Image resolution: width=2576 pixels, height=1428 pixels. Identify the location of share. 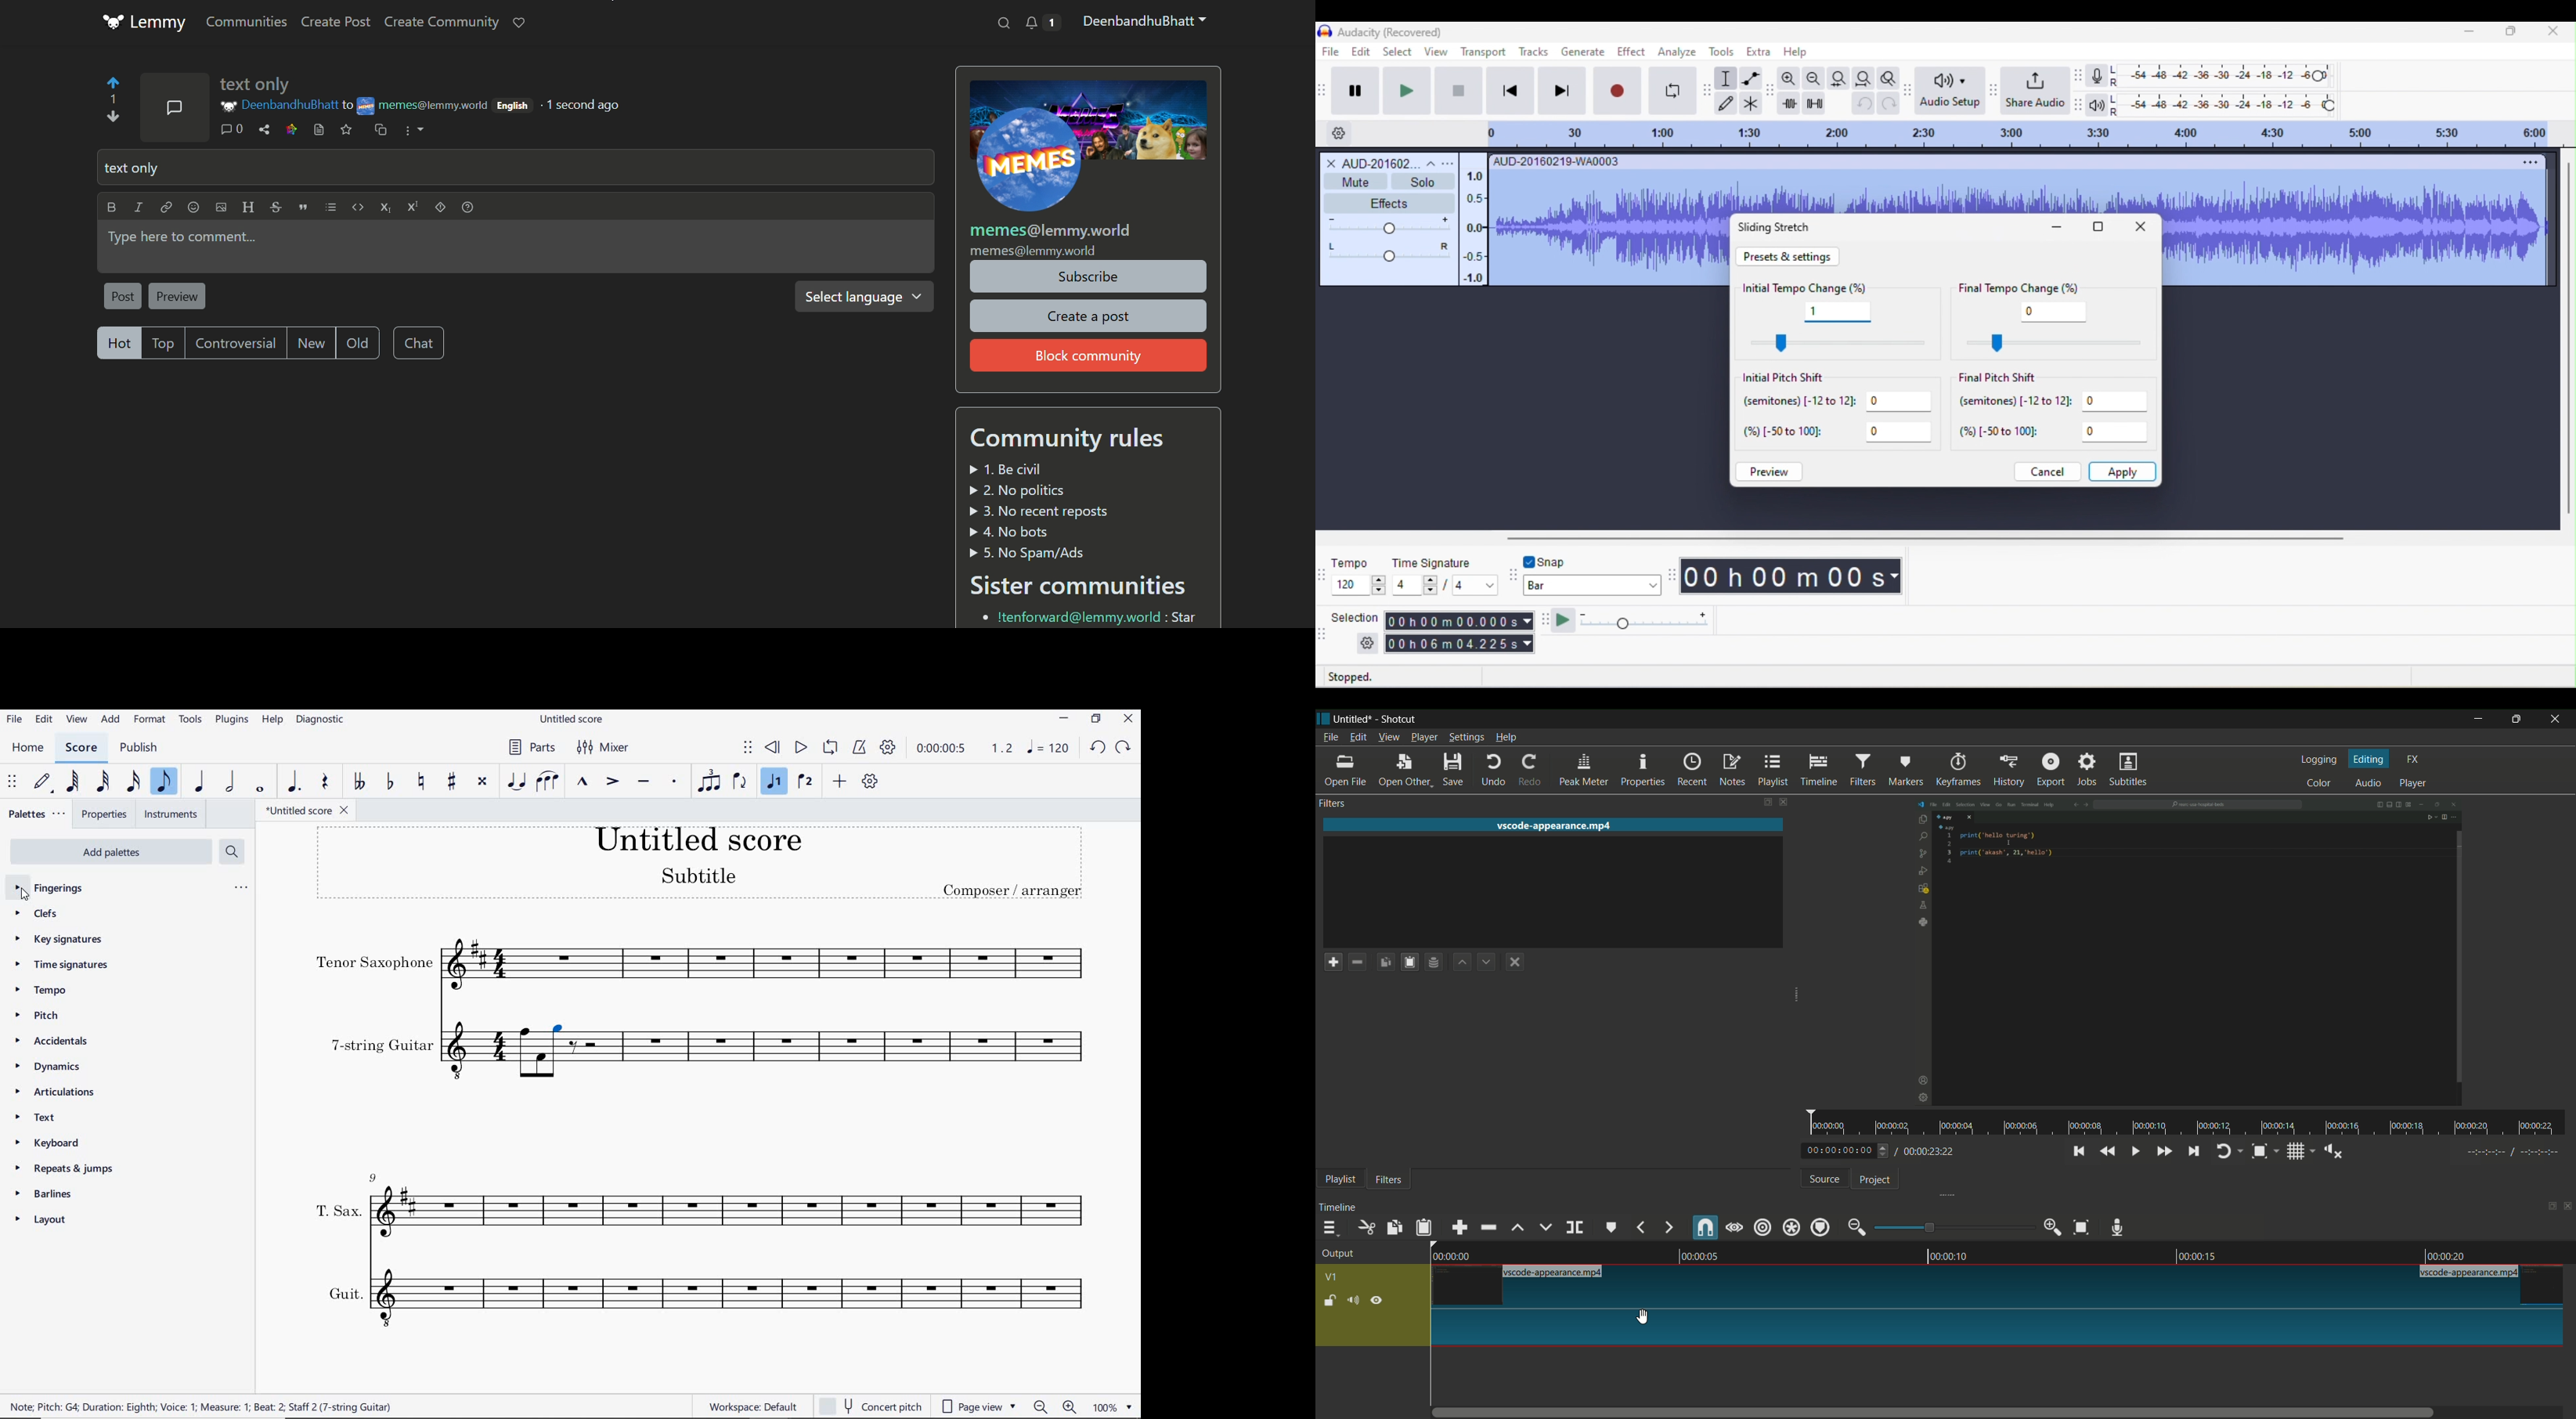
(267, 130).